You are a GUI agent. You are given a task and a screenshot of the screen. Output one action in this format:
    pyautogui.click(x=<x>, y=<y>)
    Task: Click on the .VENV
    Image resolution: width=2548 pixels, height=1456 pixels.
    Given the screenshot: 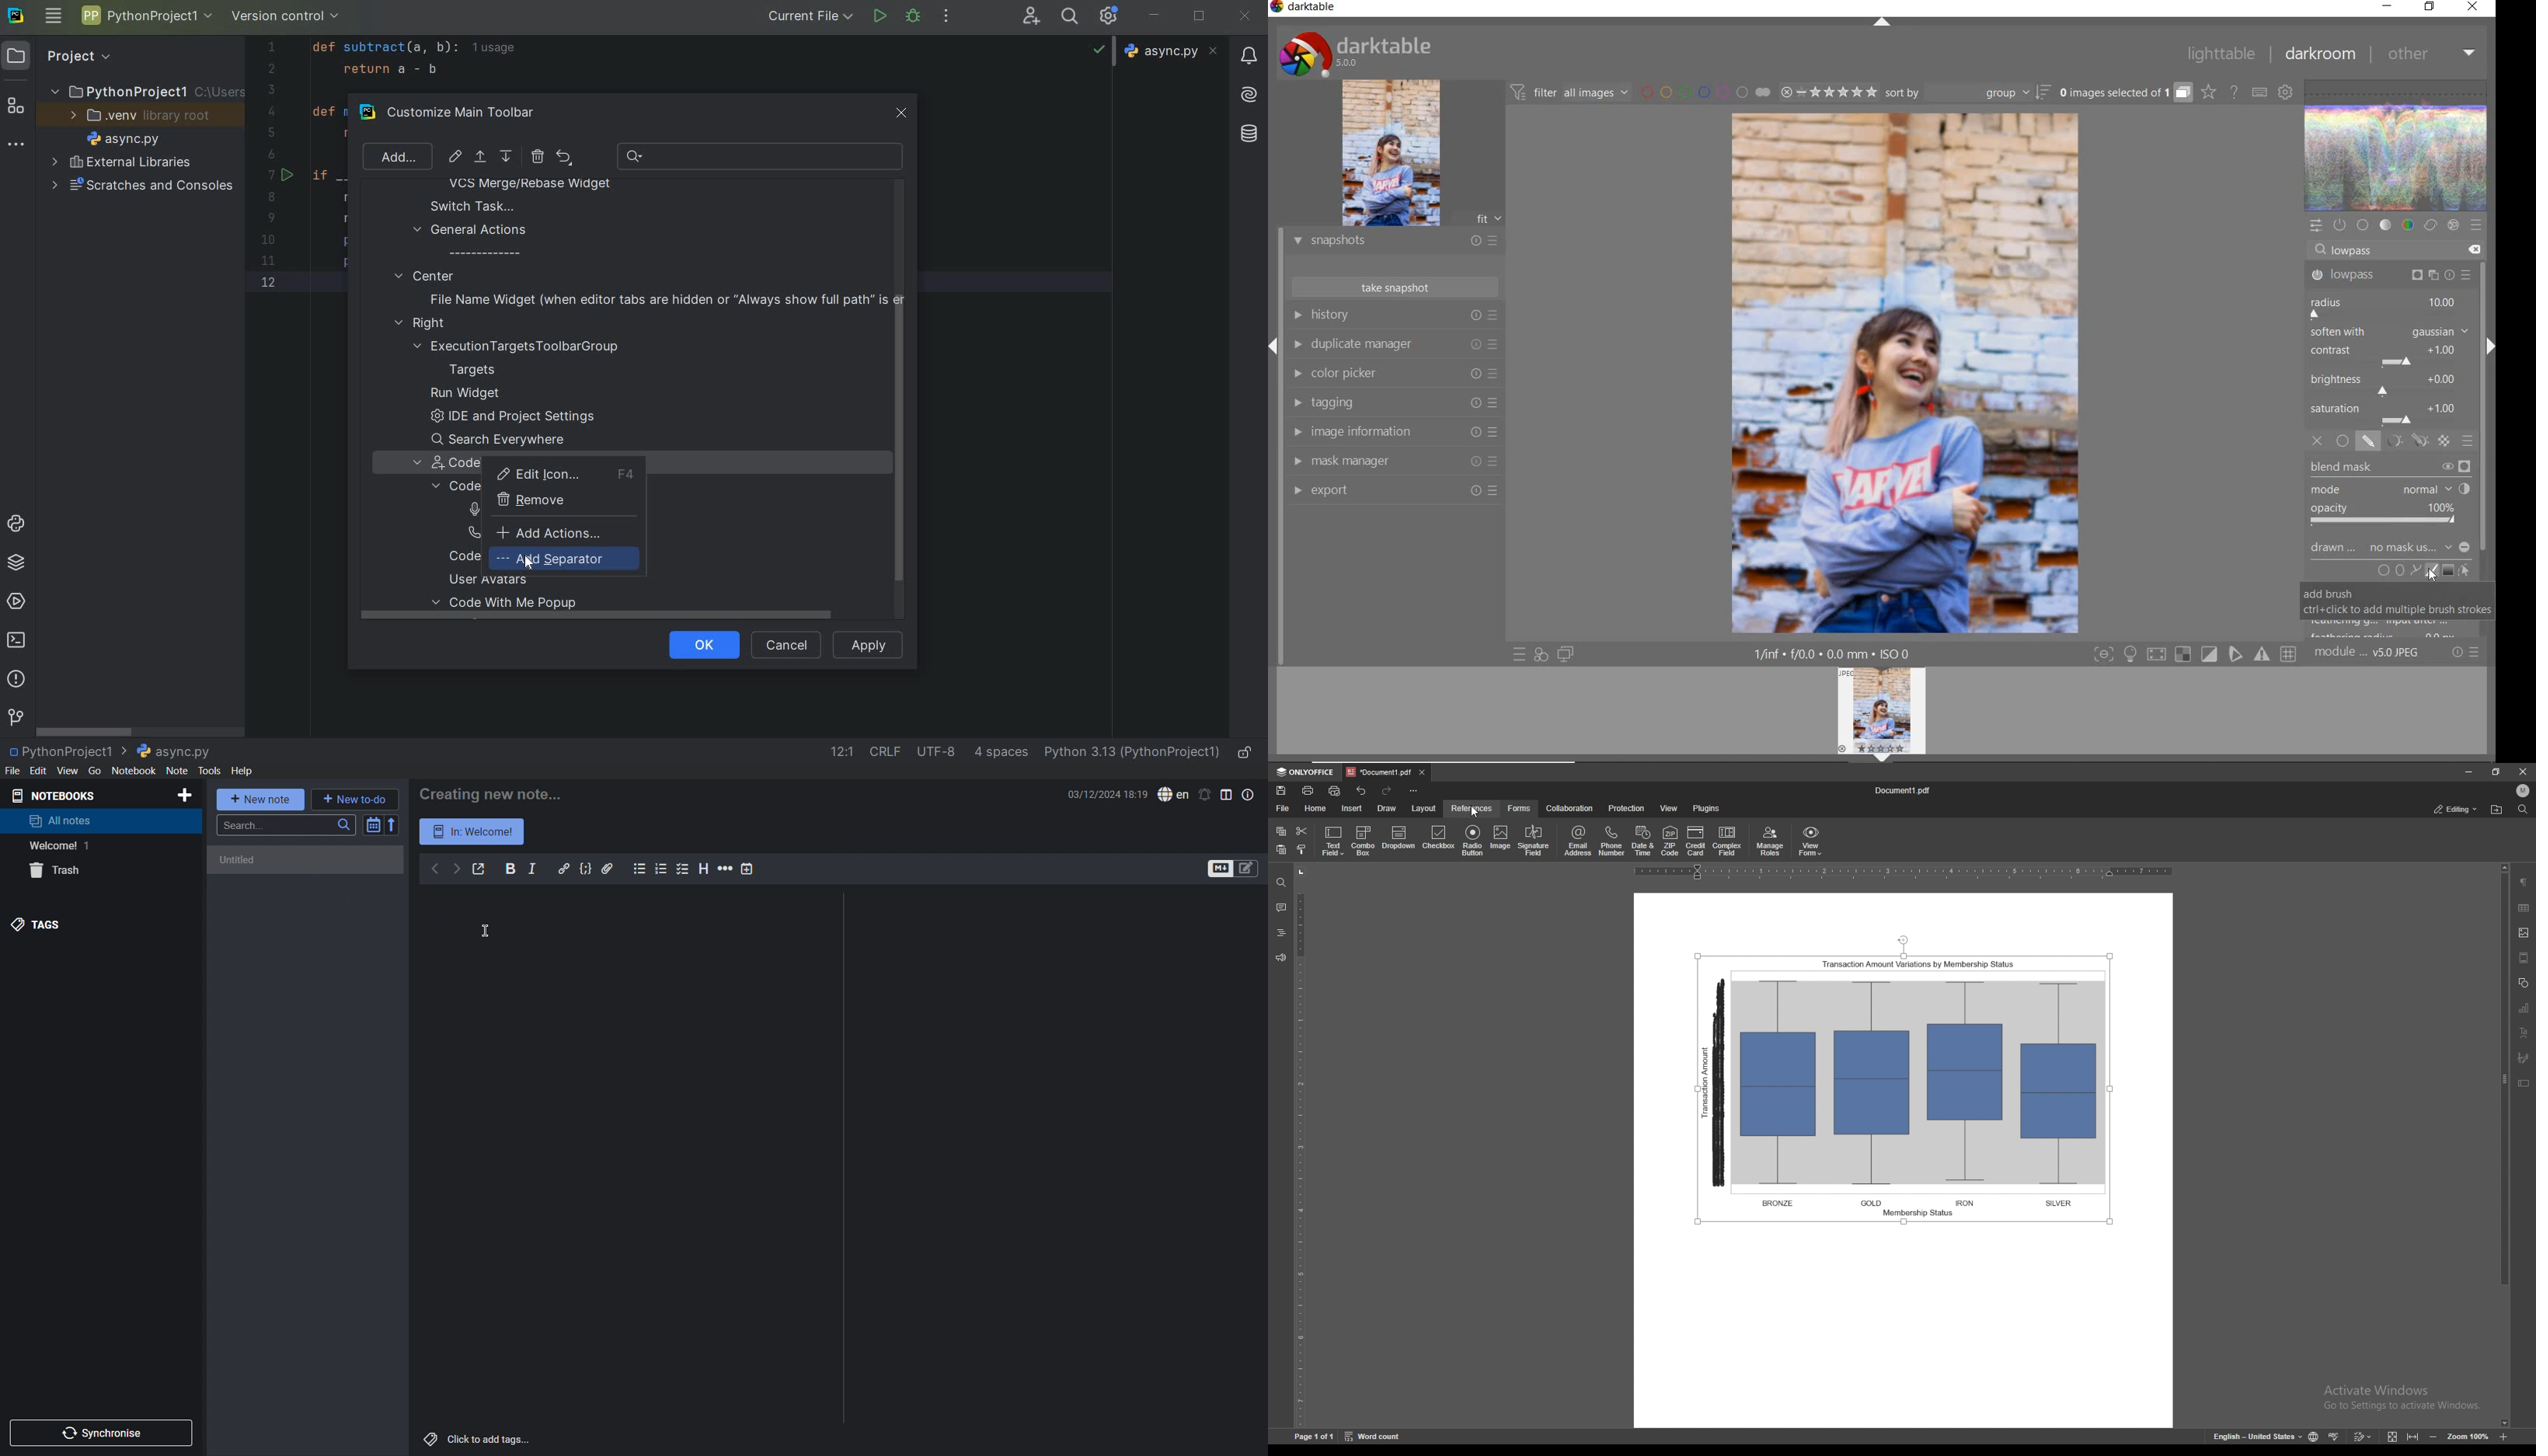 What is the action you would take?
    pyautogui.click(x=141, y=116)
    